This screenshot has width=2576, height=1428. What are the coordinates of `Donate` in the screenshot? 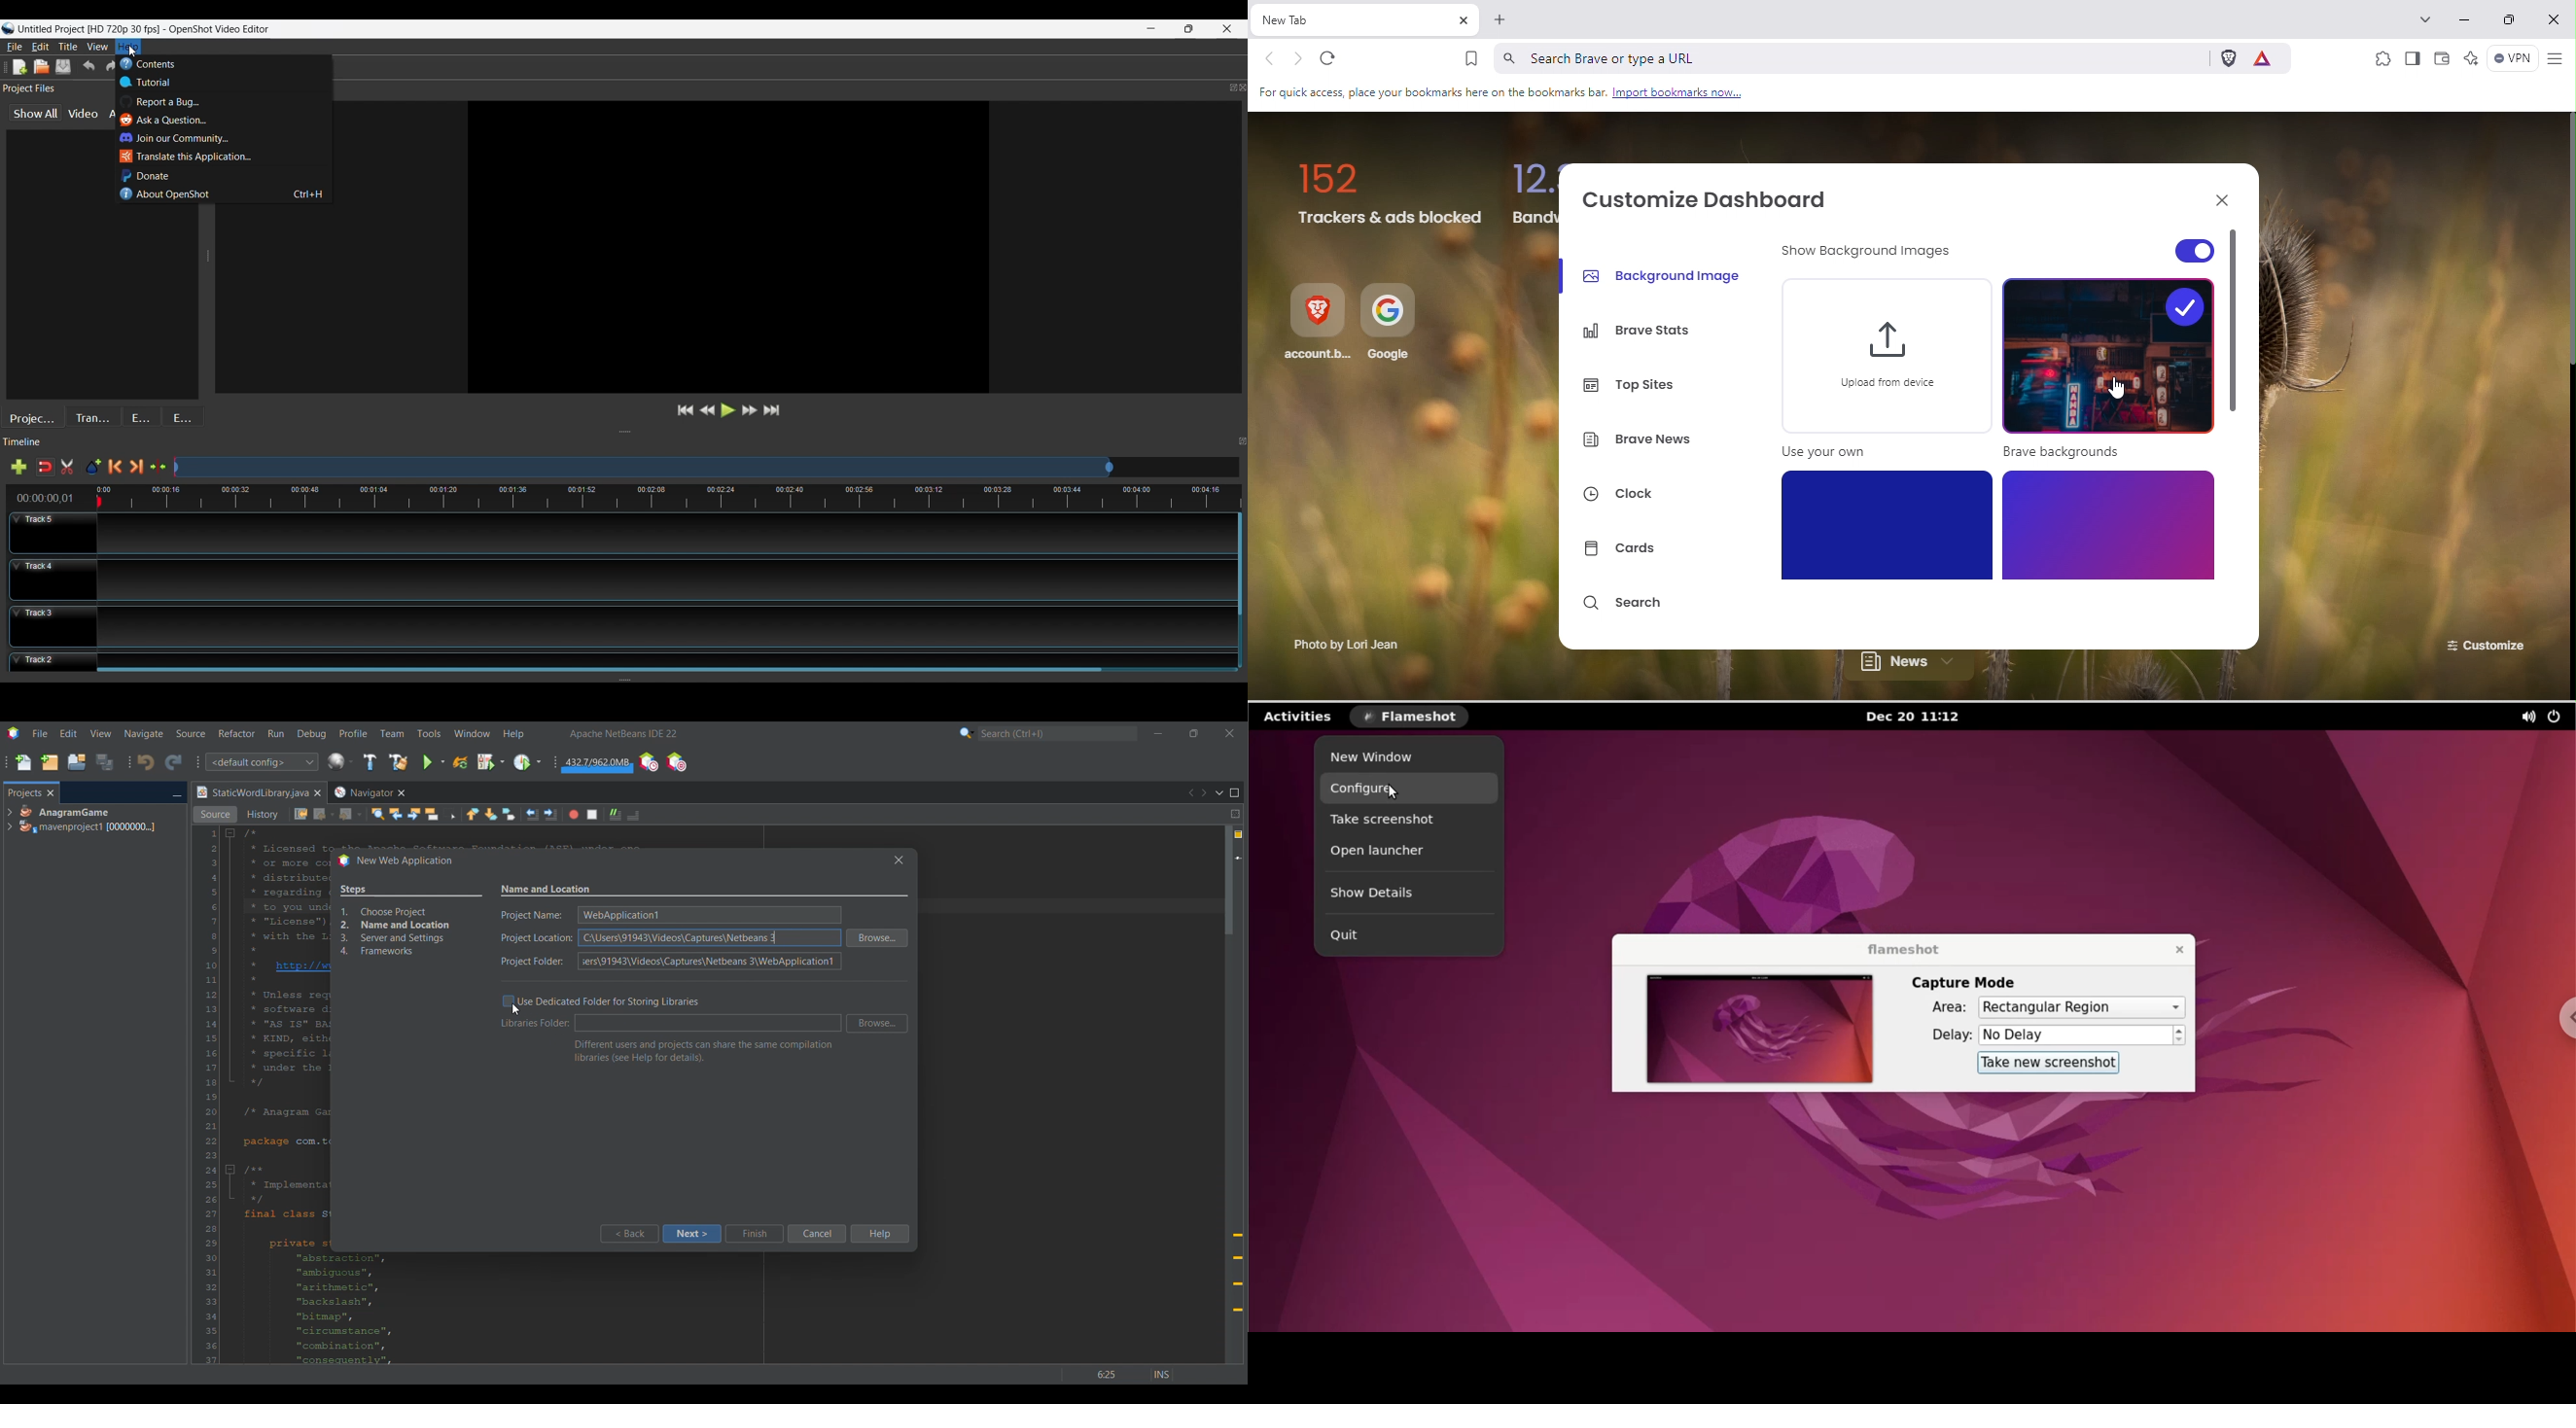 It's located at (147, 175).